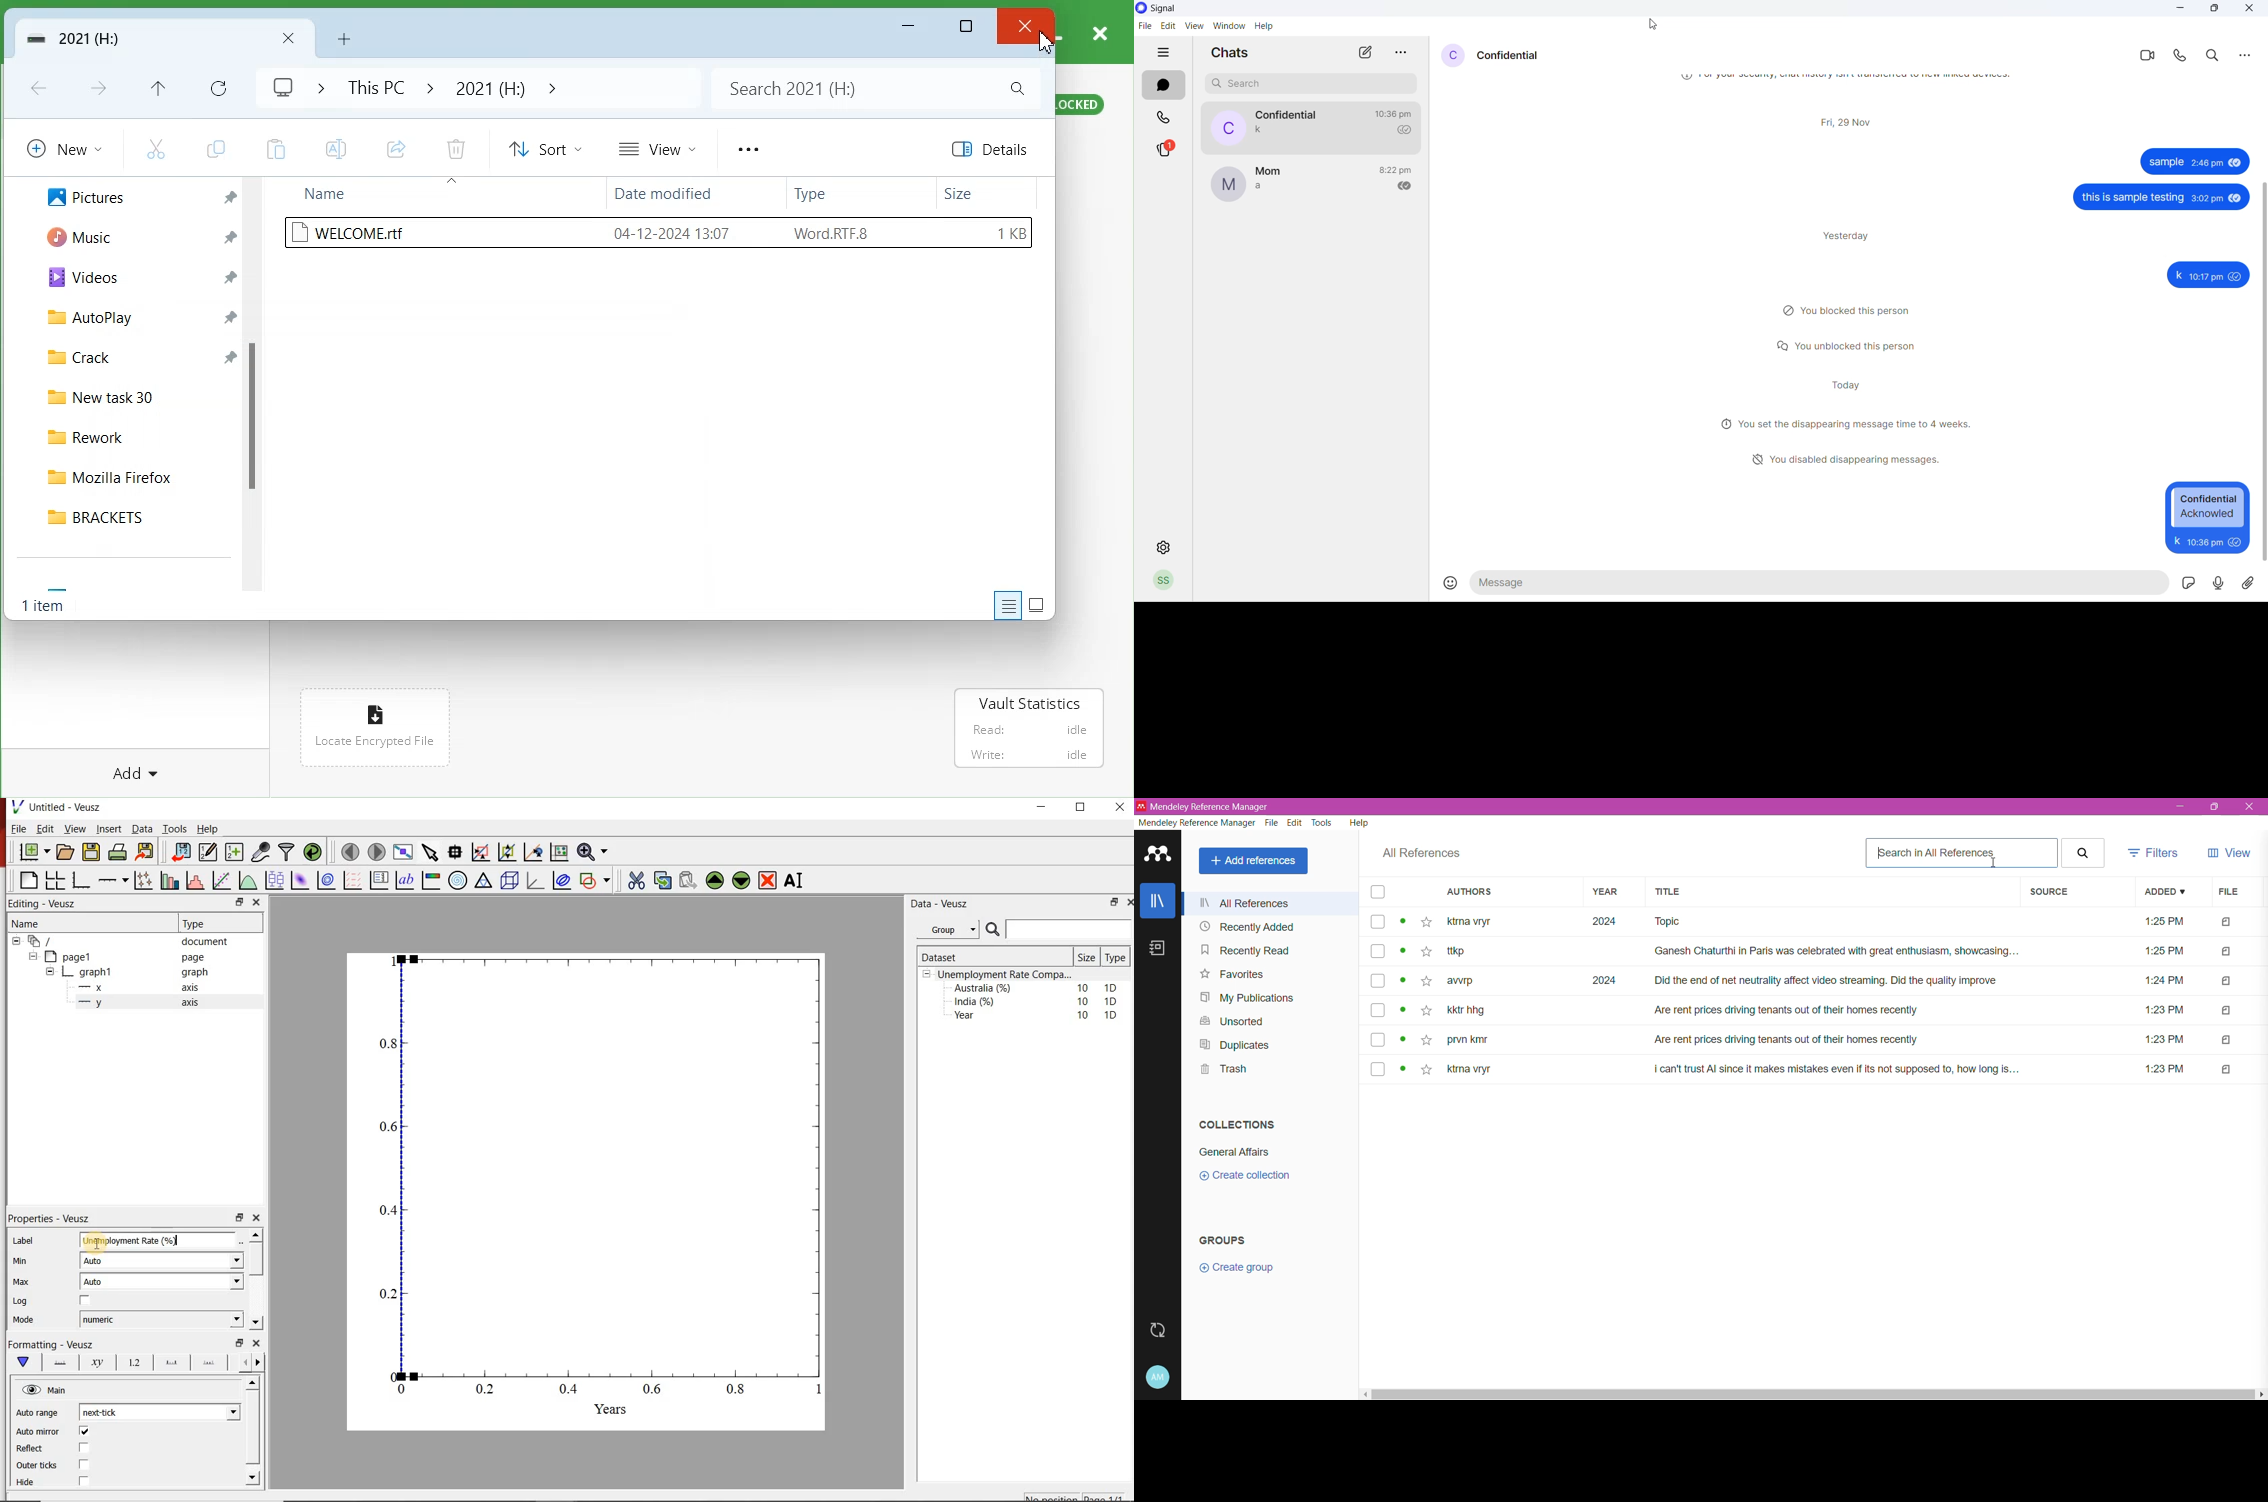 This screenshot has height=1512, width=2268. I want to click on read recipient, so click(1406, 131).